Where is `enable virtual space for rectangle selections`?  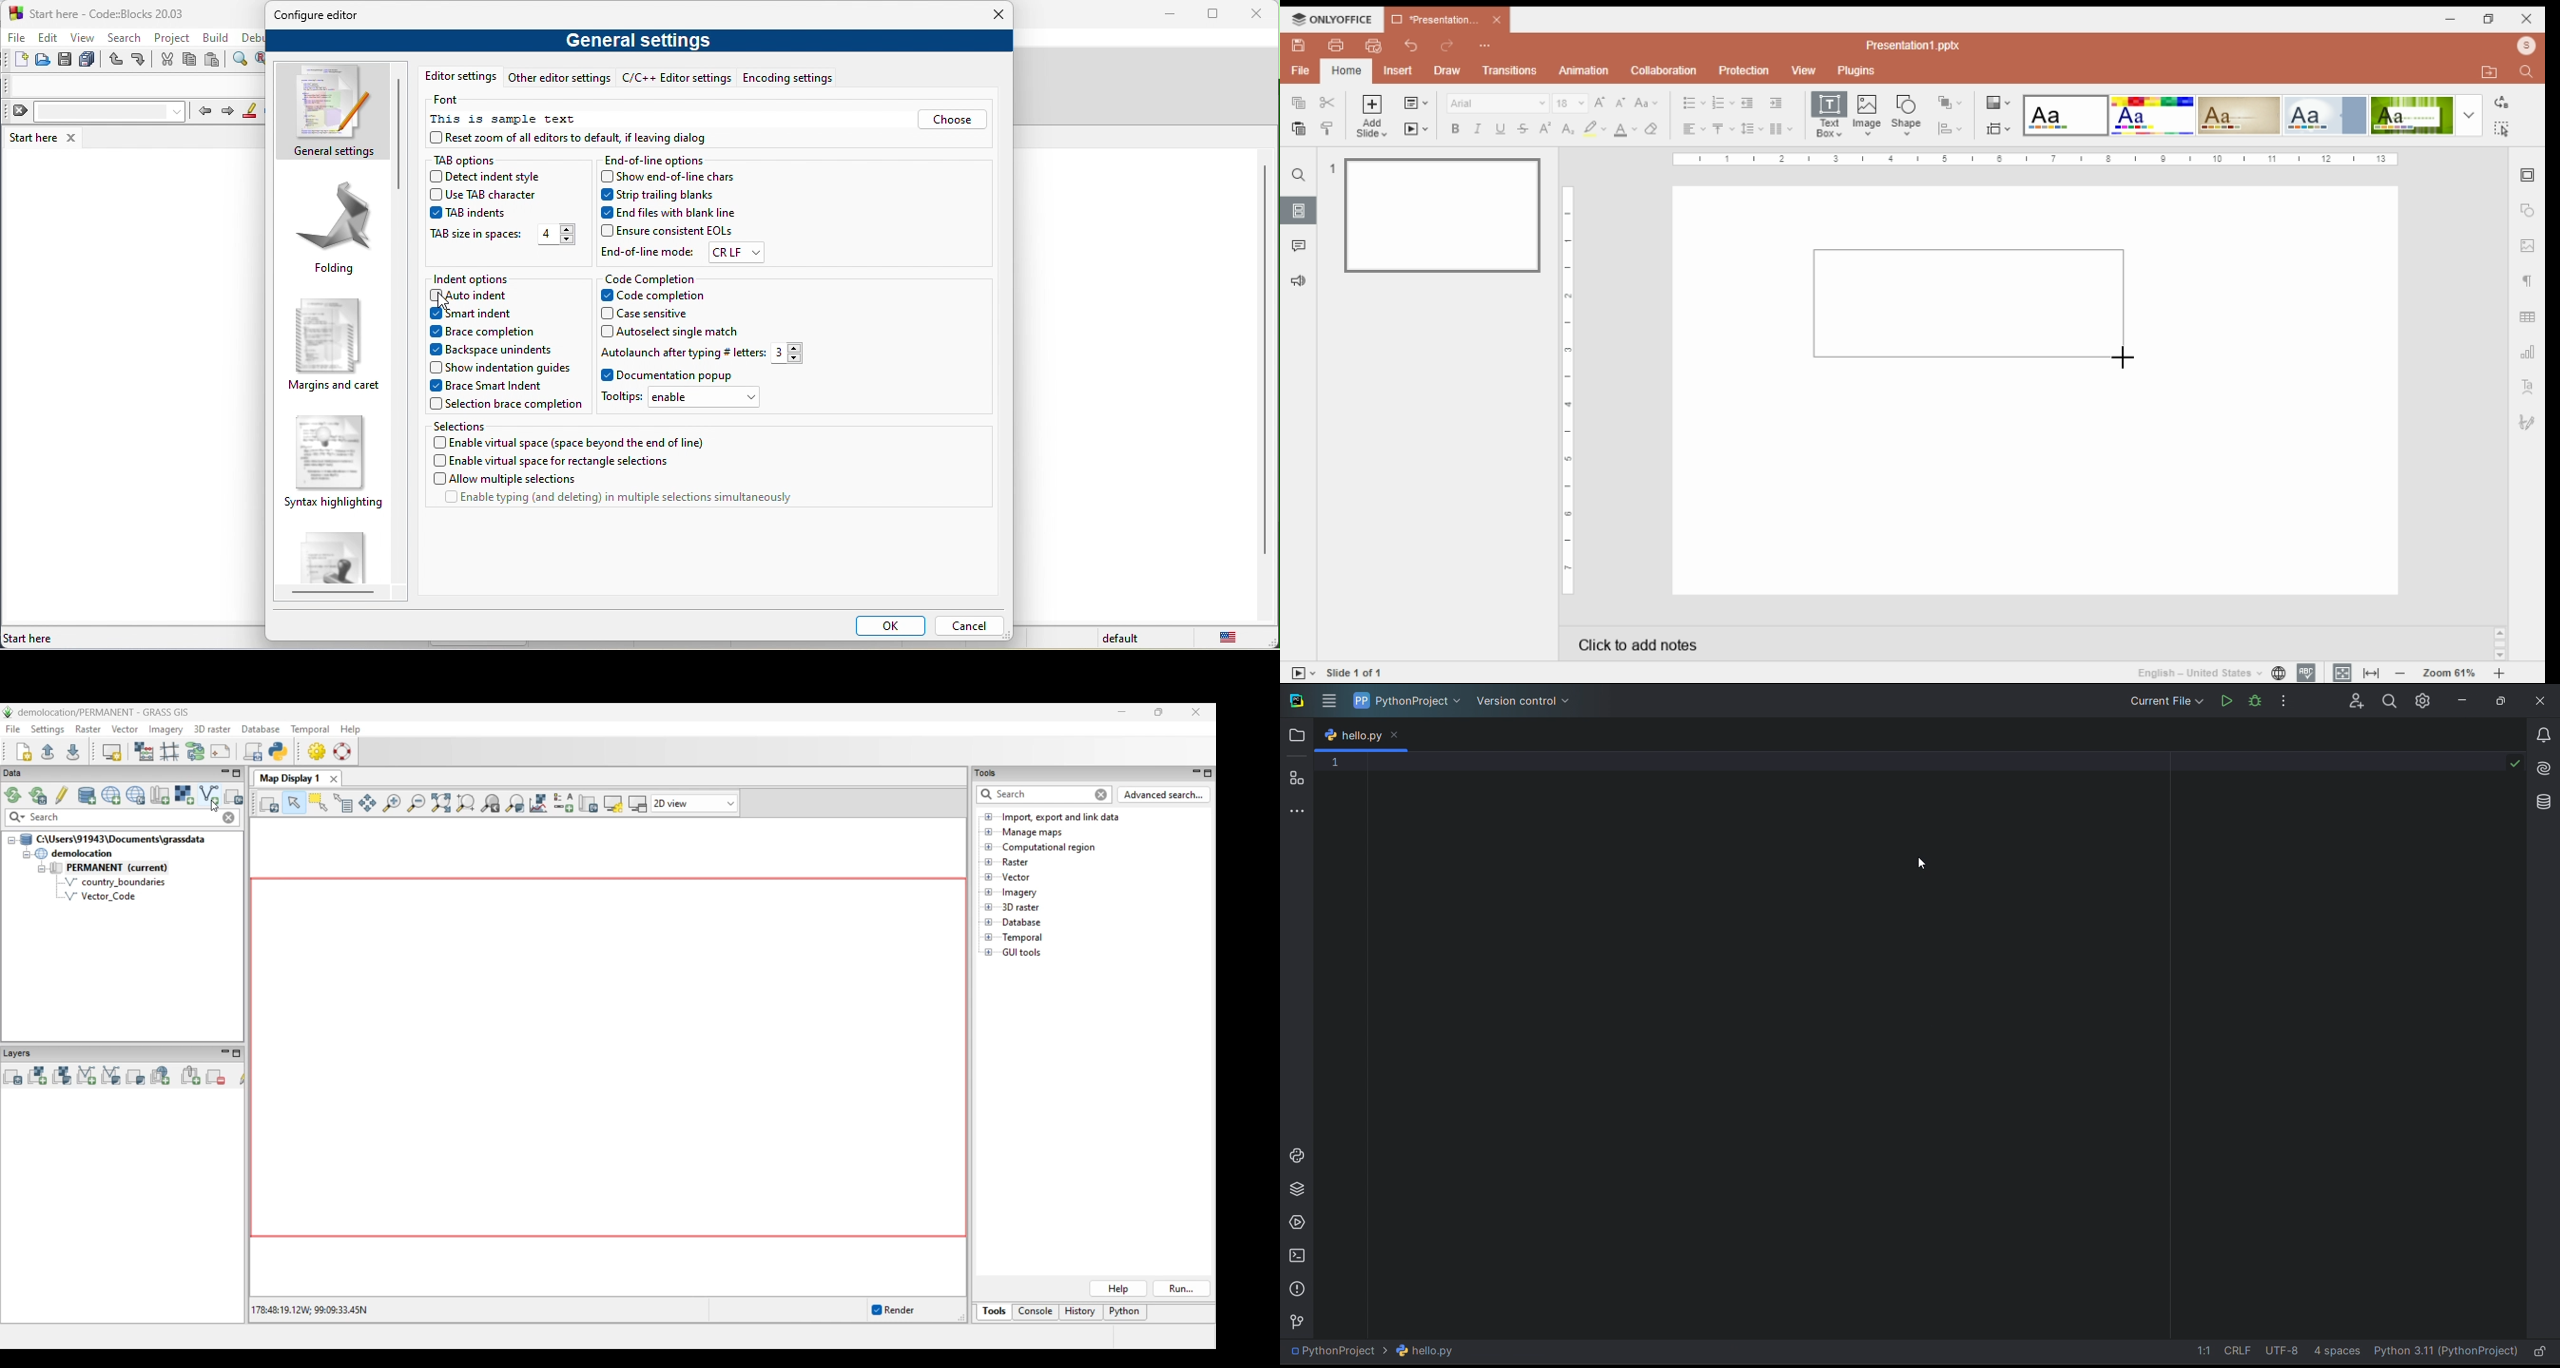
enable virtual space for rectangle selections is located at coordinates (557, 460).